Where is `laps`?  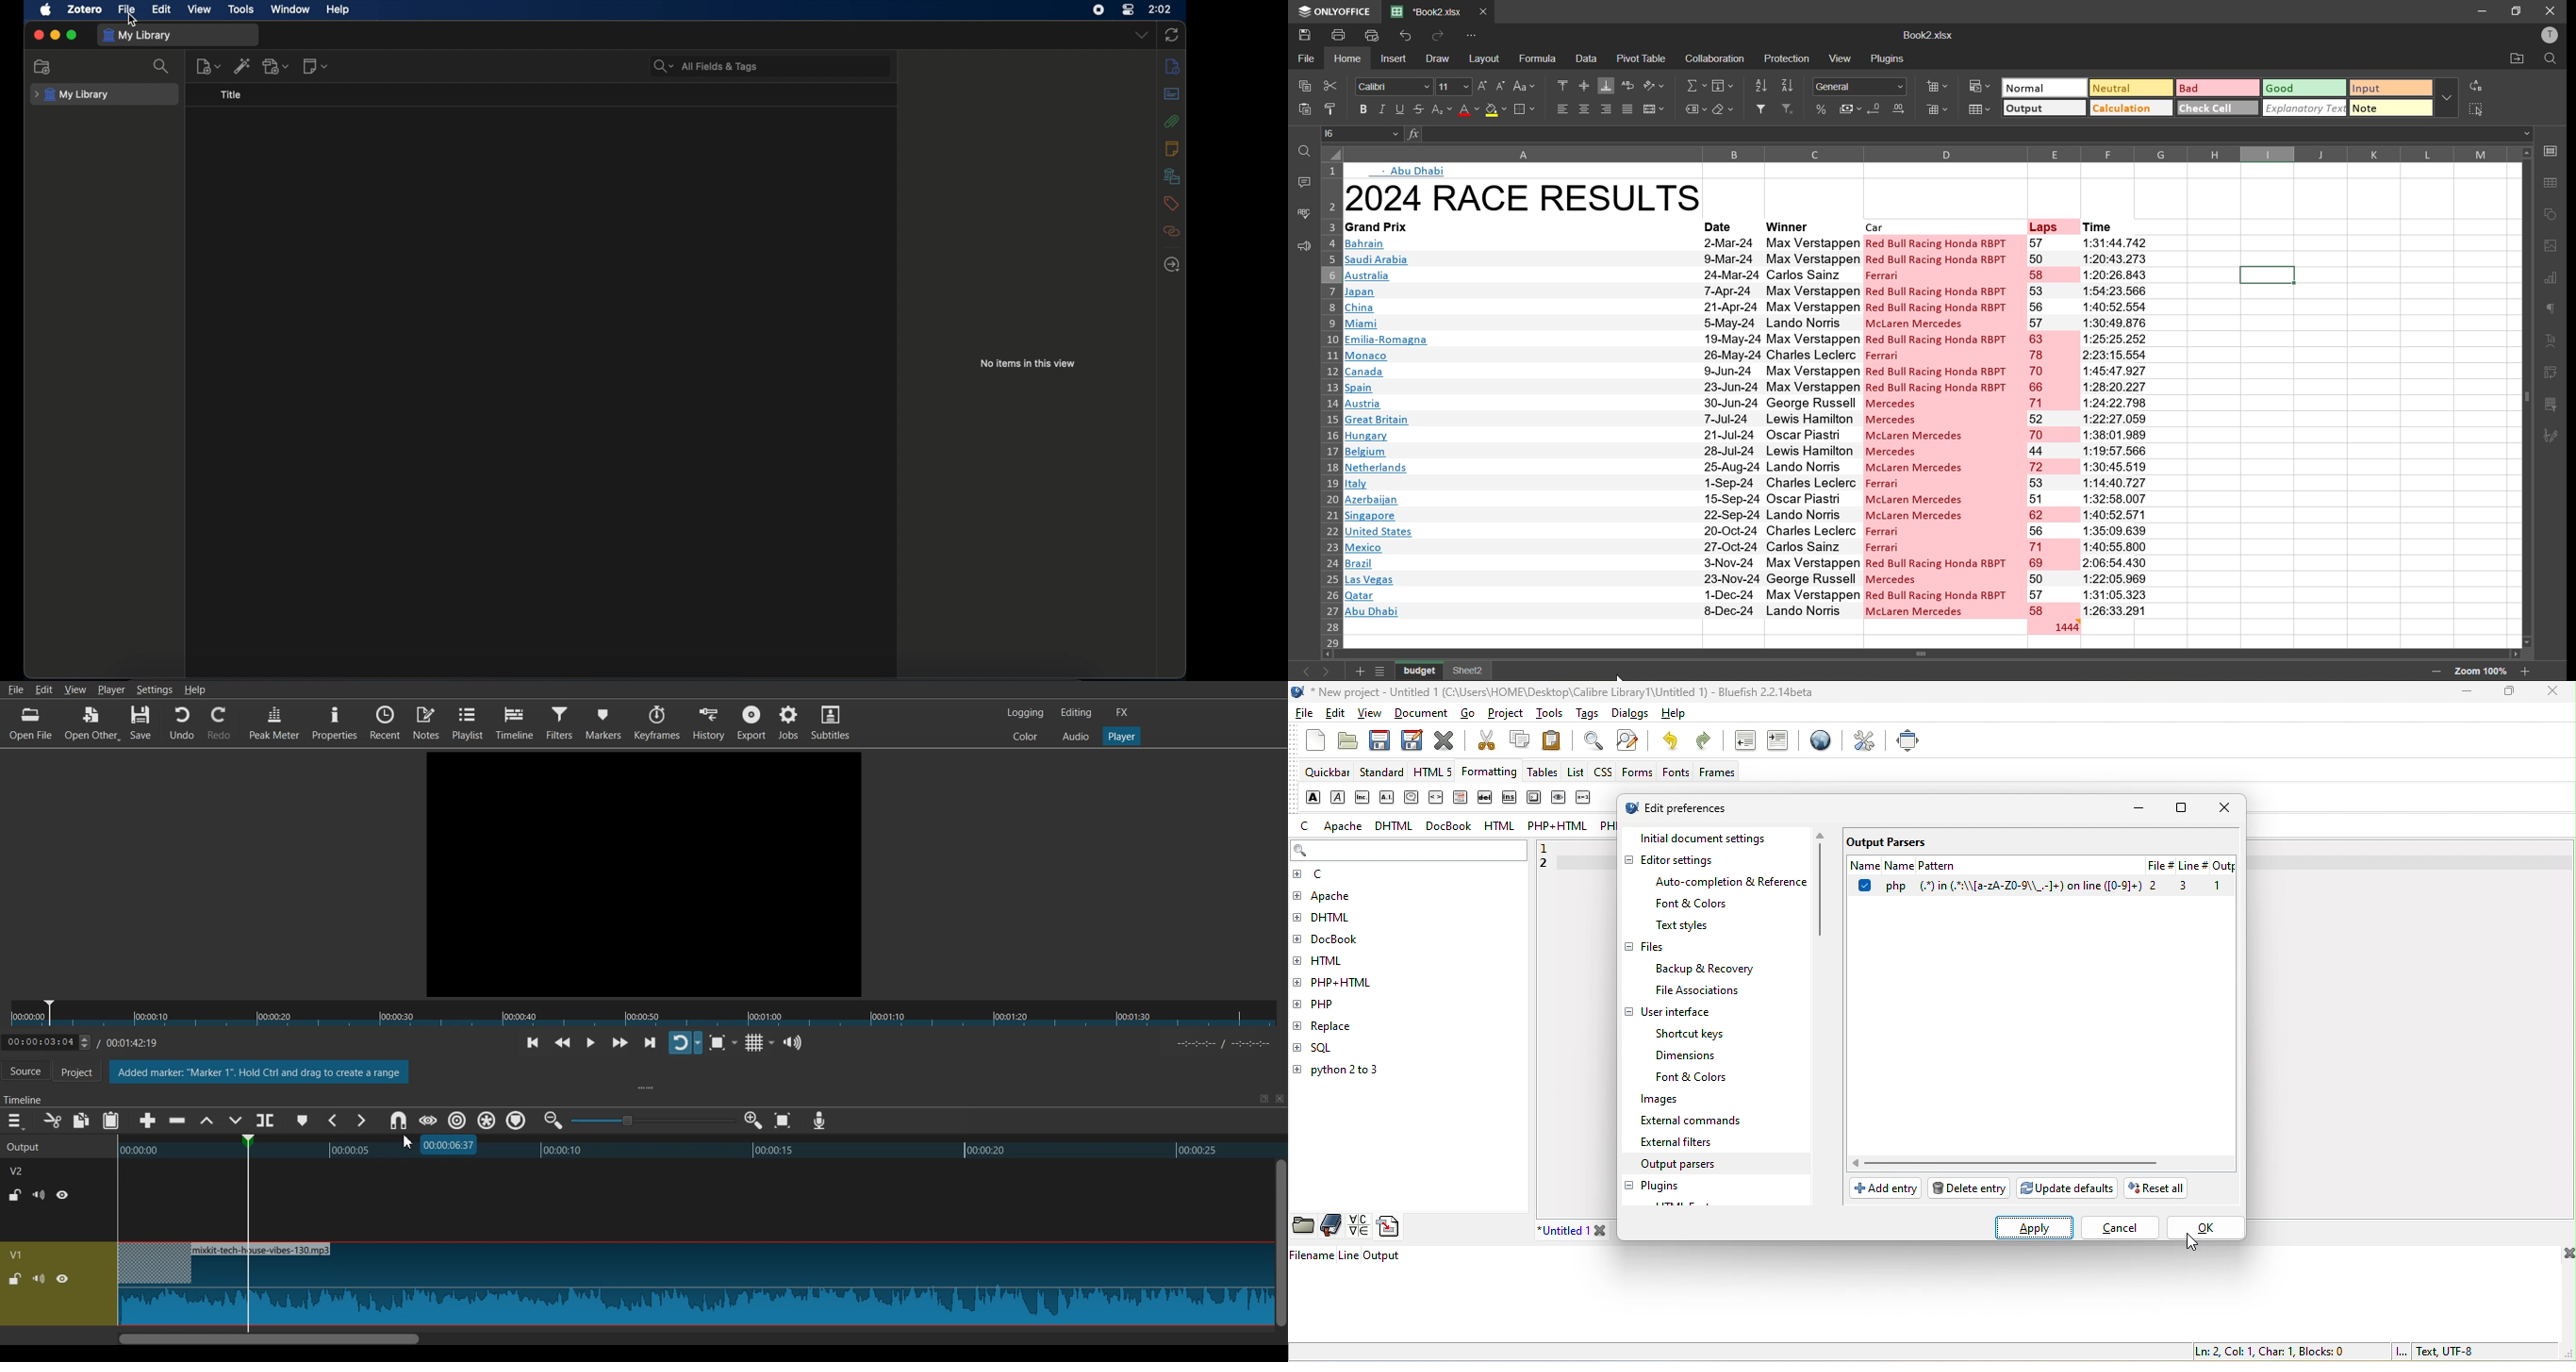 laps is located at coordinates (2051, 225).